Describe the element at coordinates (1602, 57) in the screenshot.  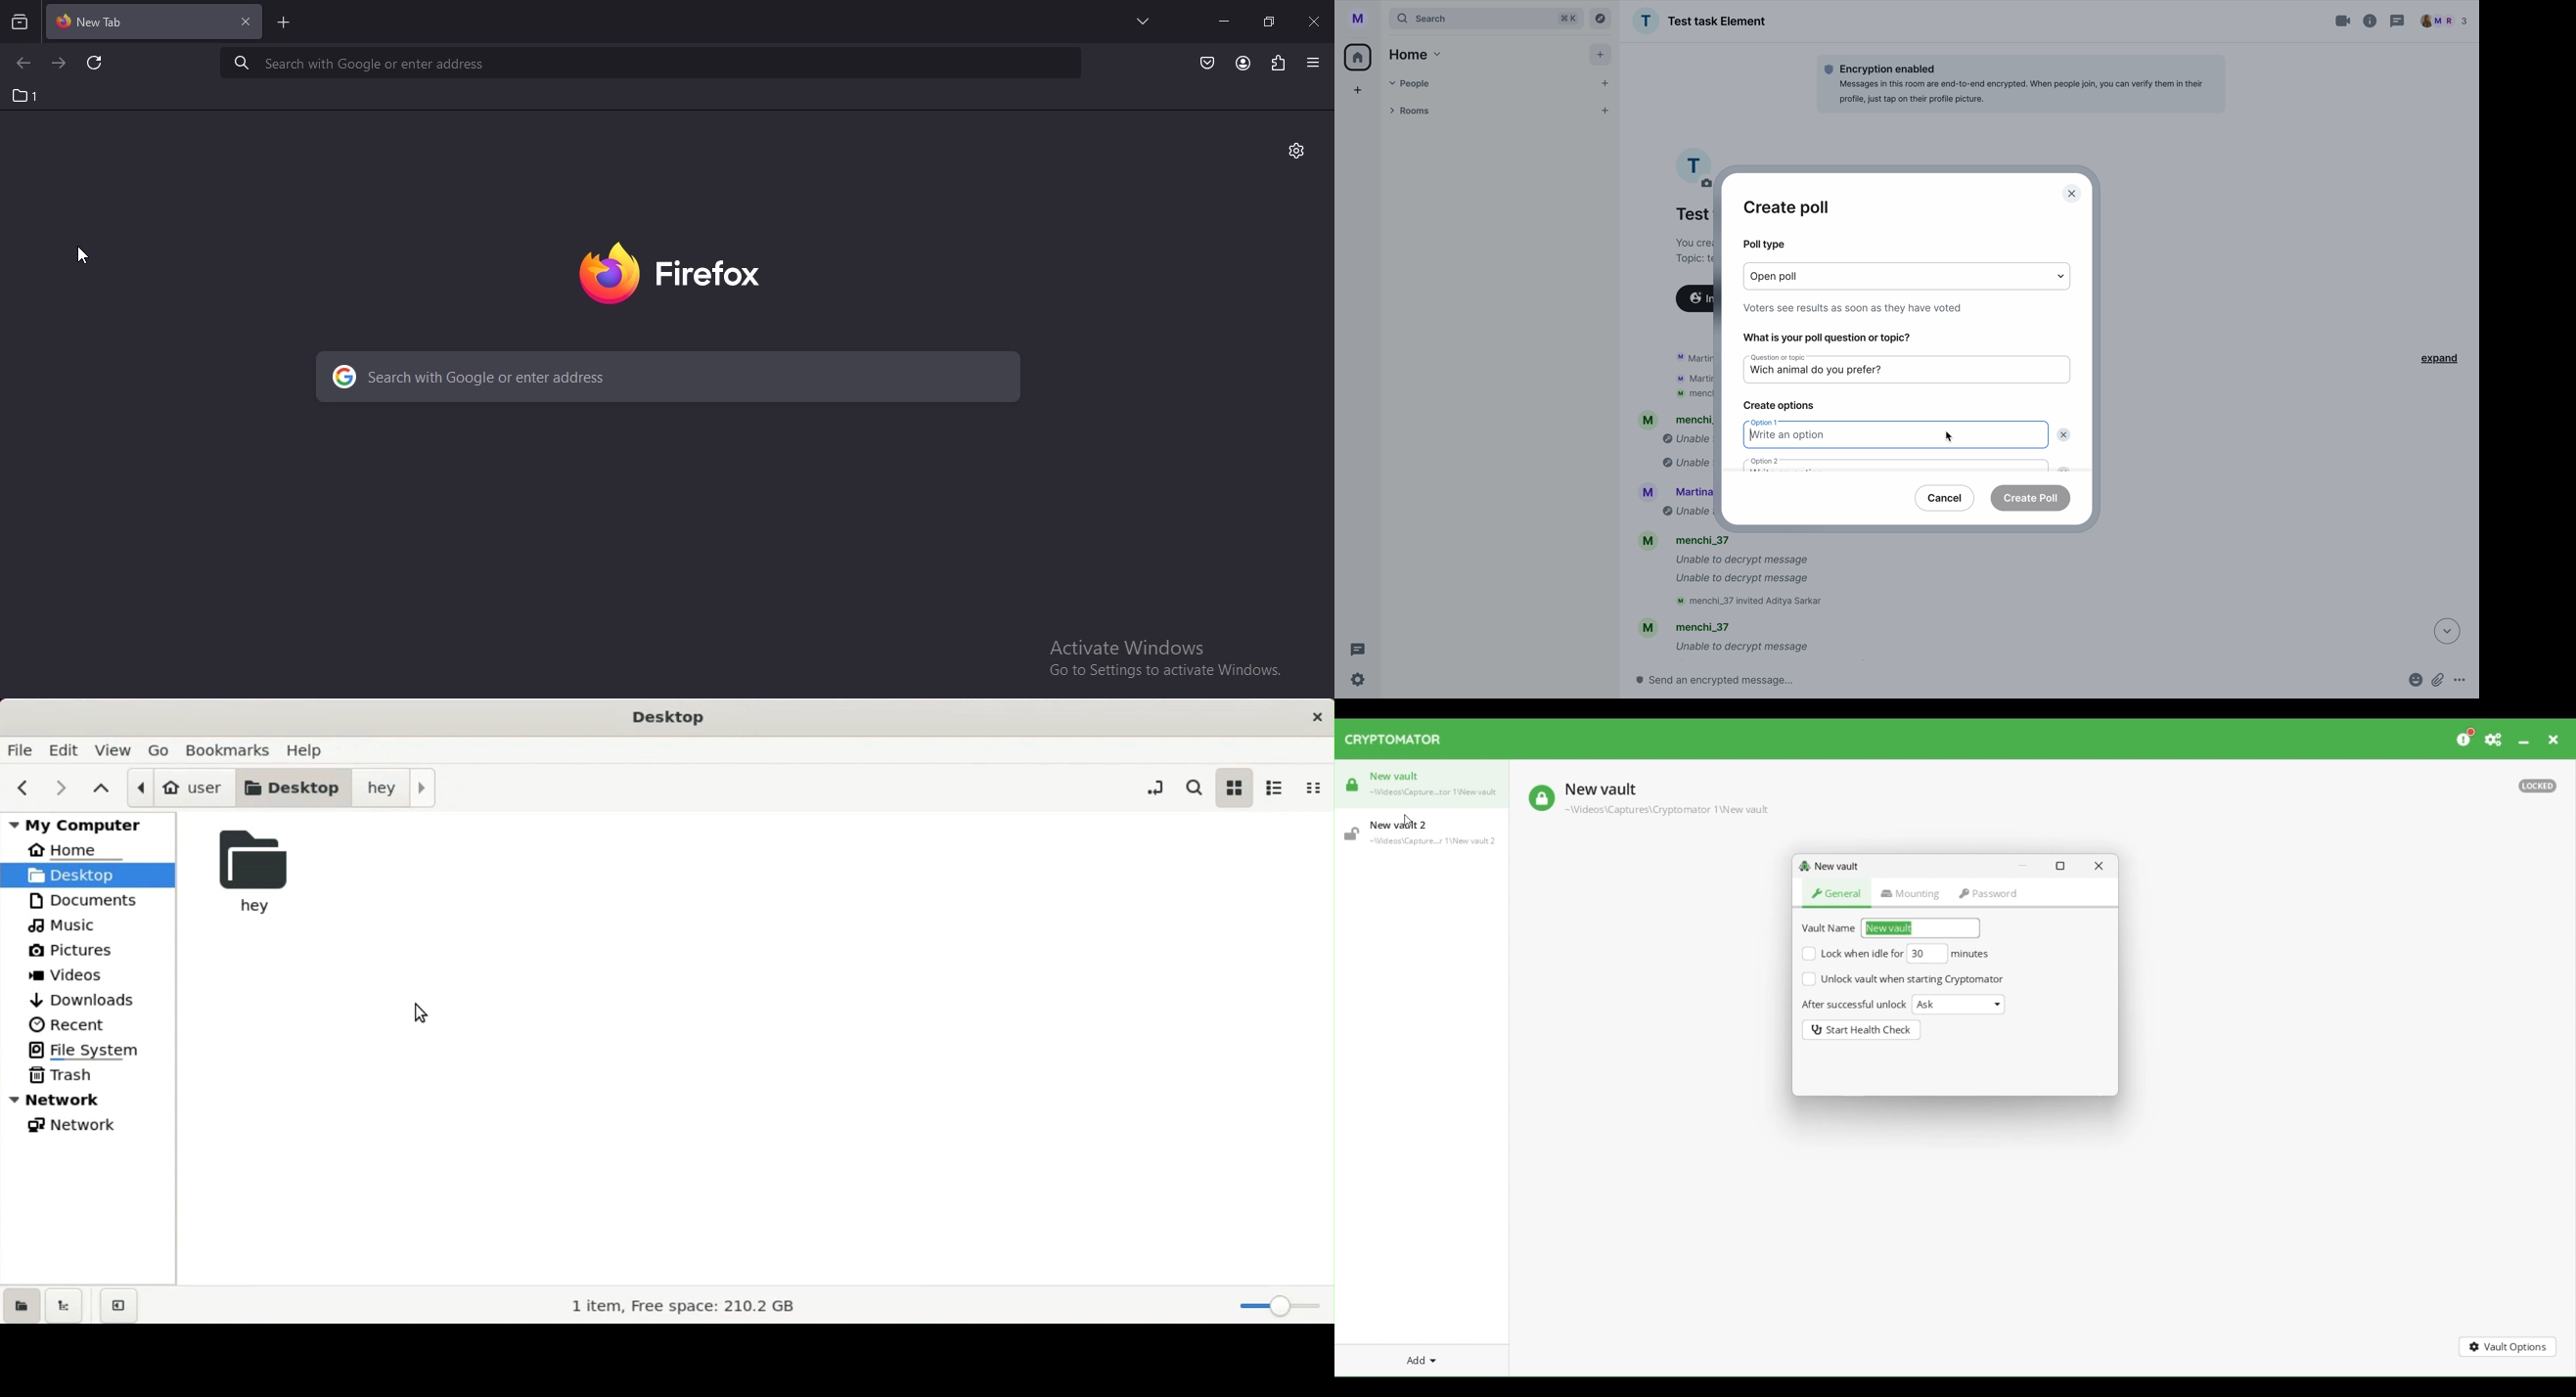
I see `add` at that location.